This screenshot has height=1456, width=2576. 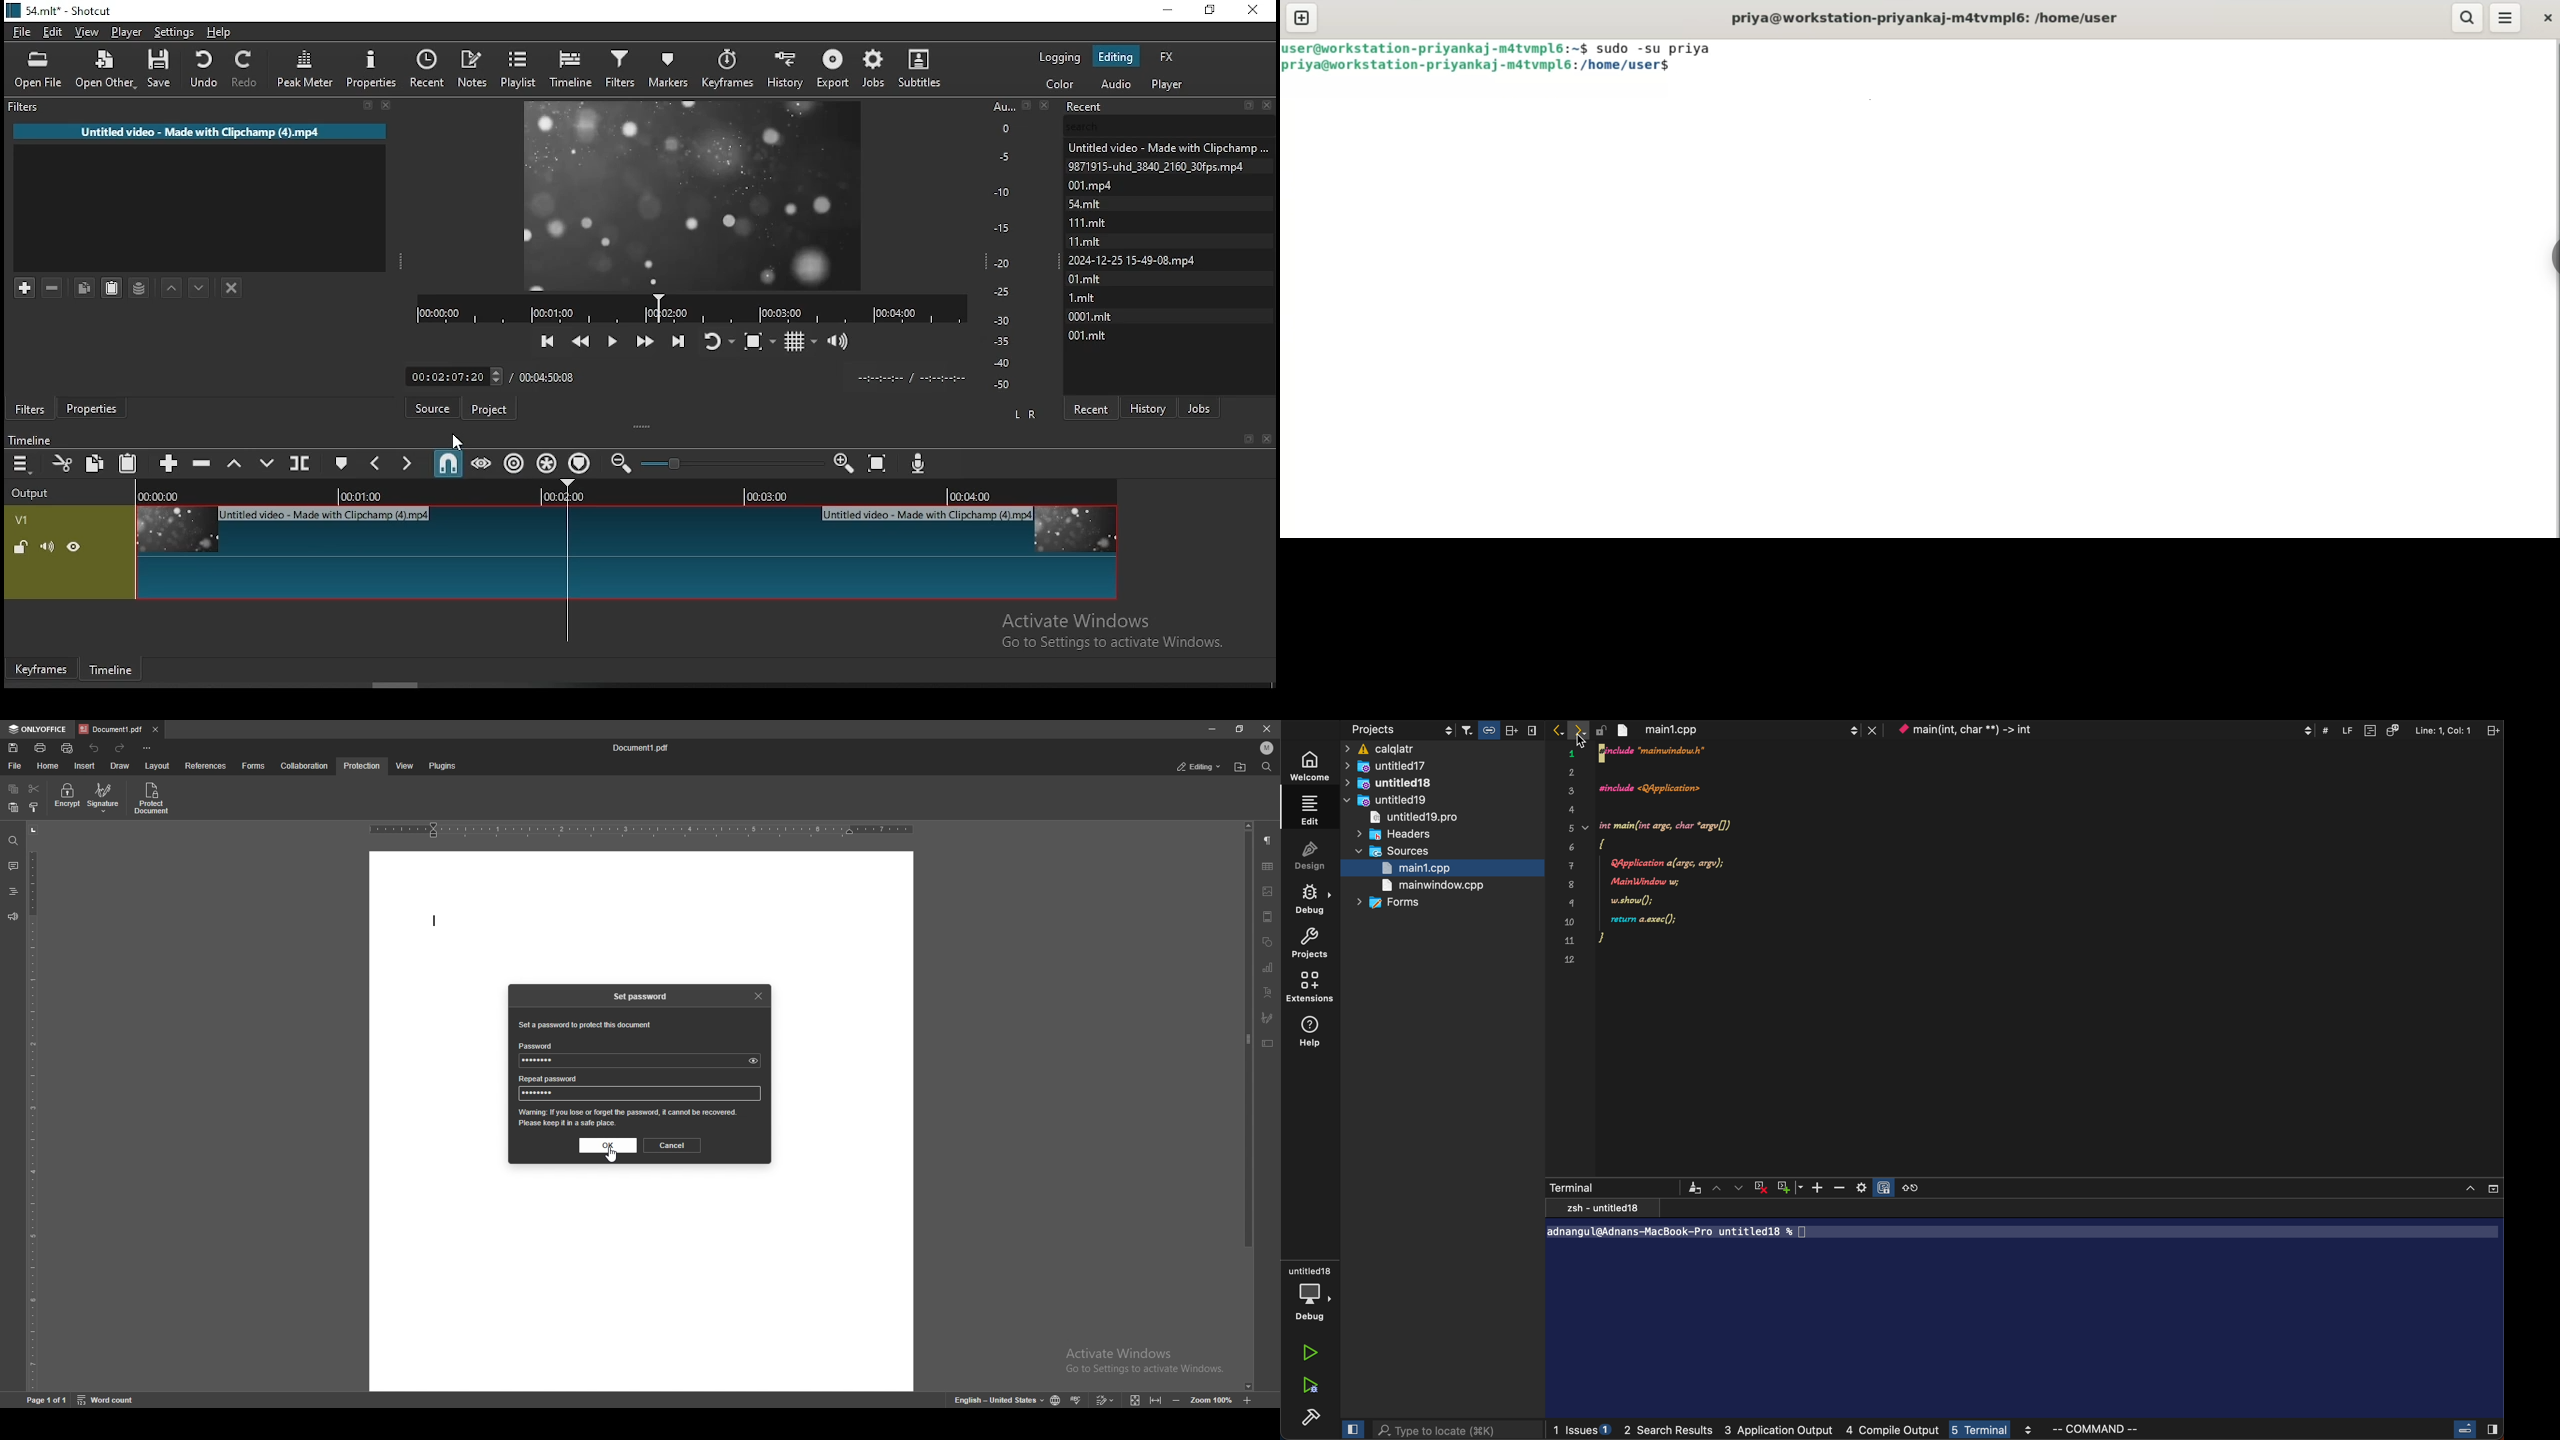 What do you see at coordinates (120, 765) in the screenshot?
I see `draw` at bounding box center [120, 765].